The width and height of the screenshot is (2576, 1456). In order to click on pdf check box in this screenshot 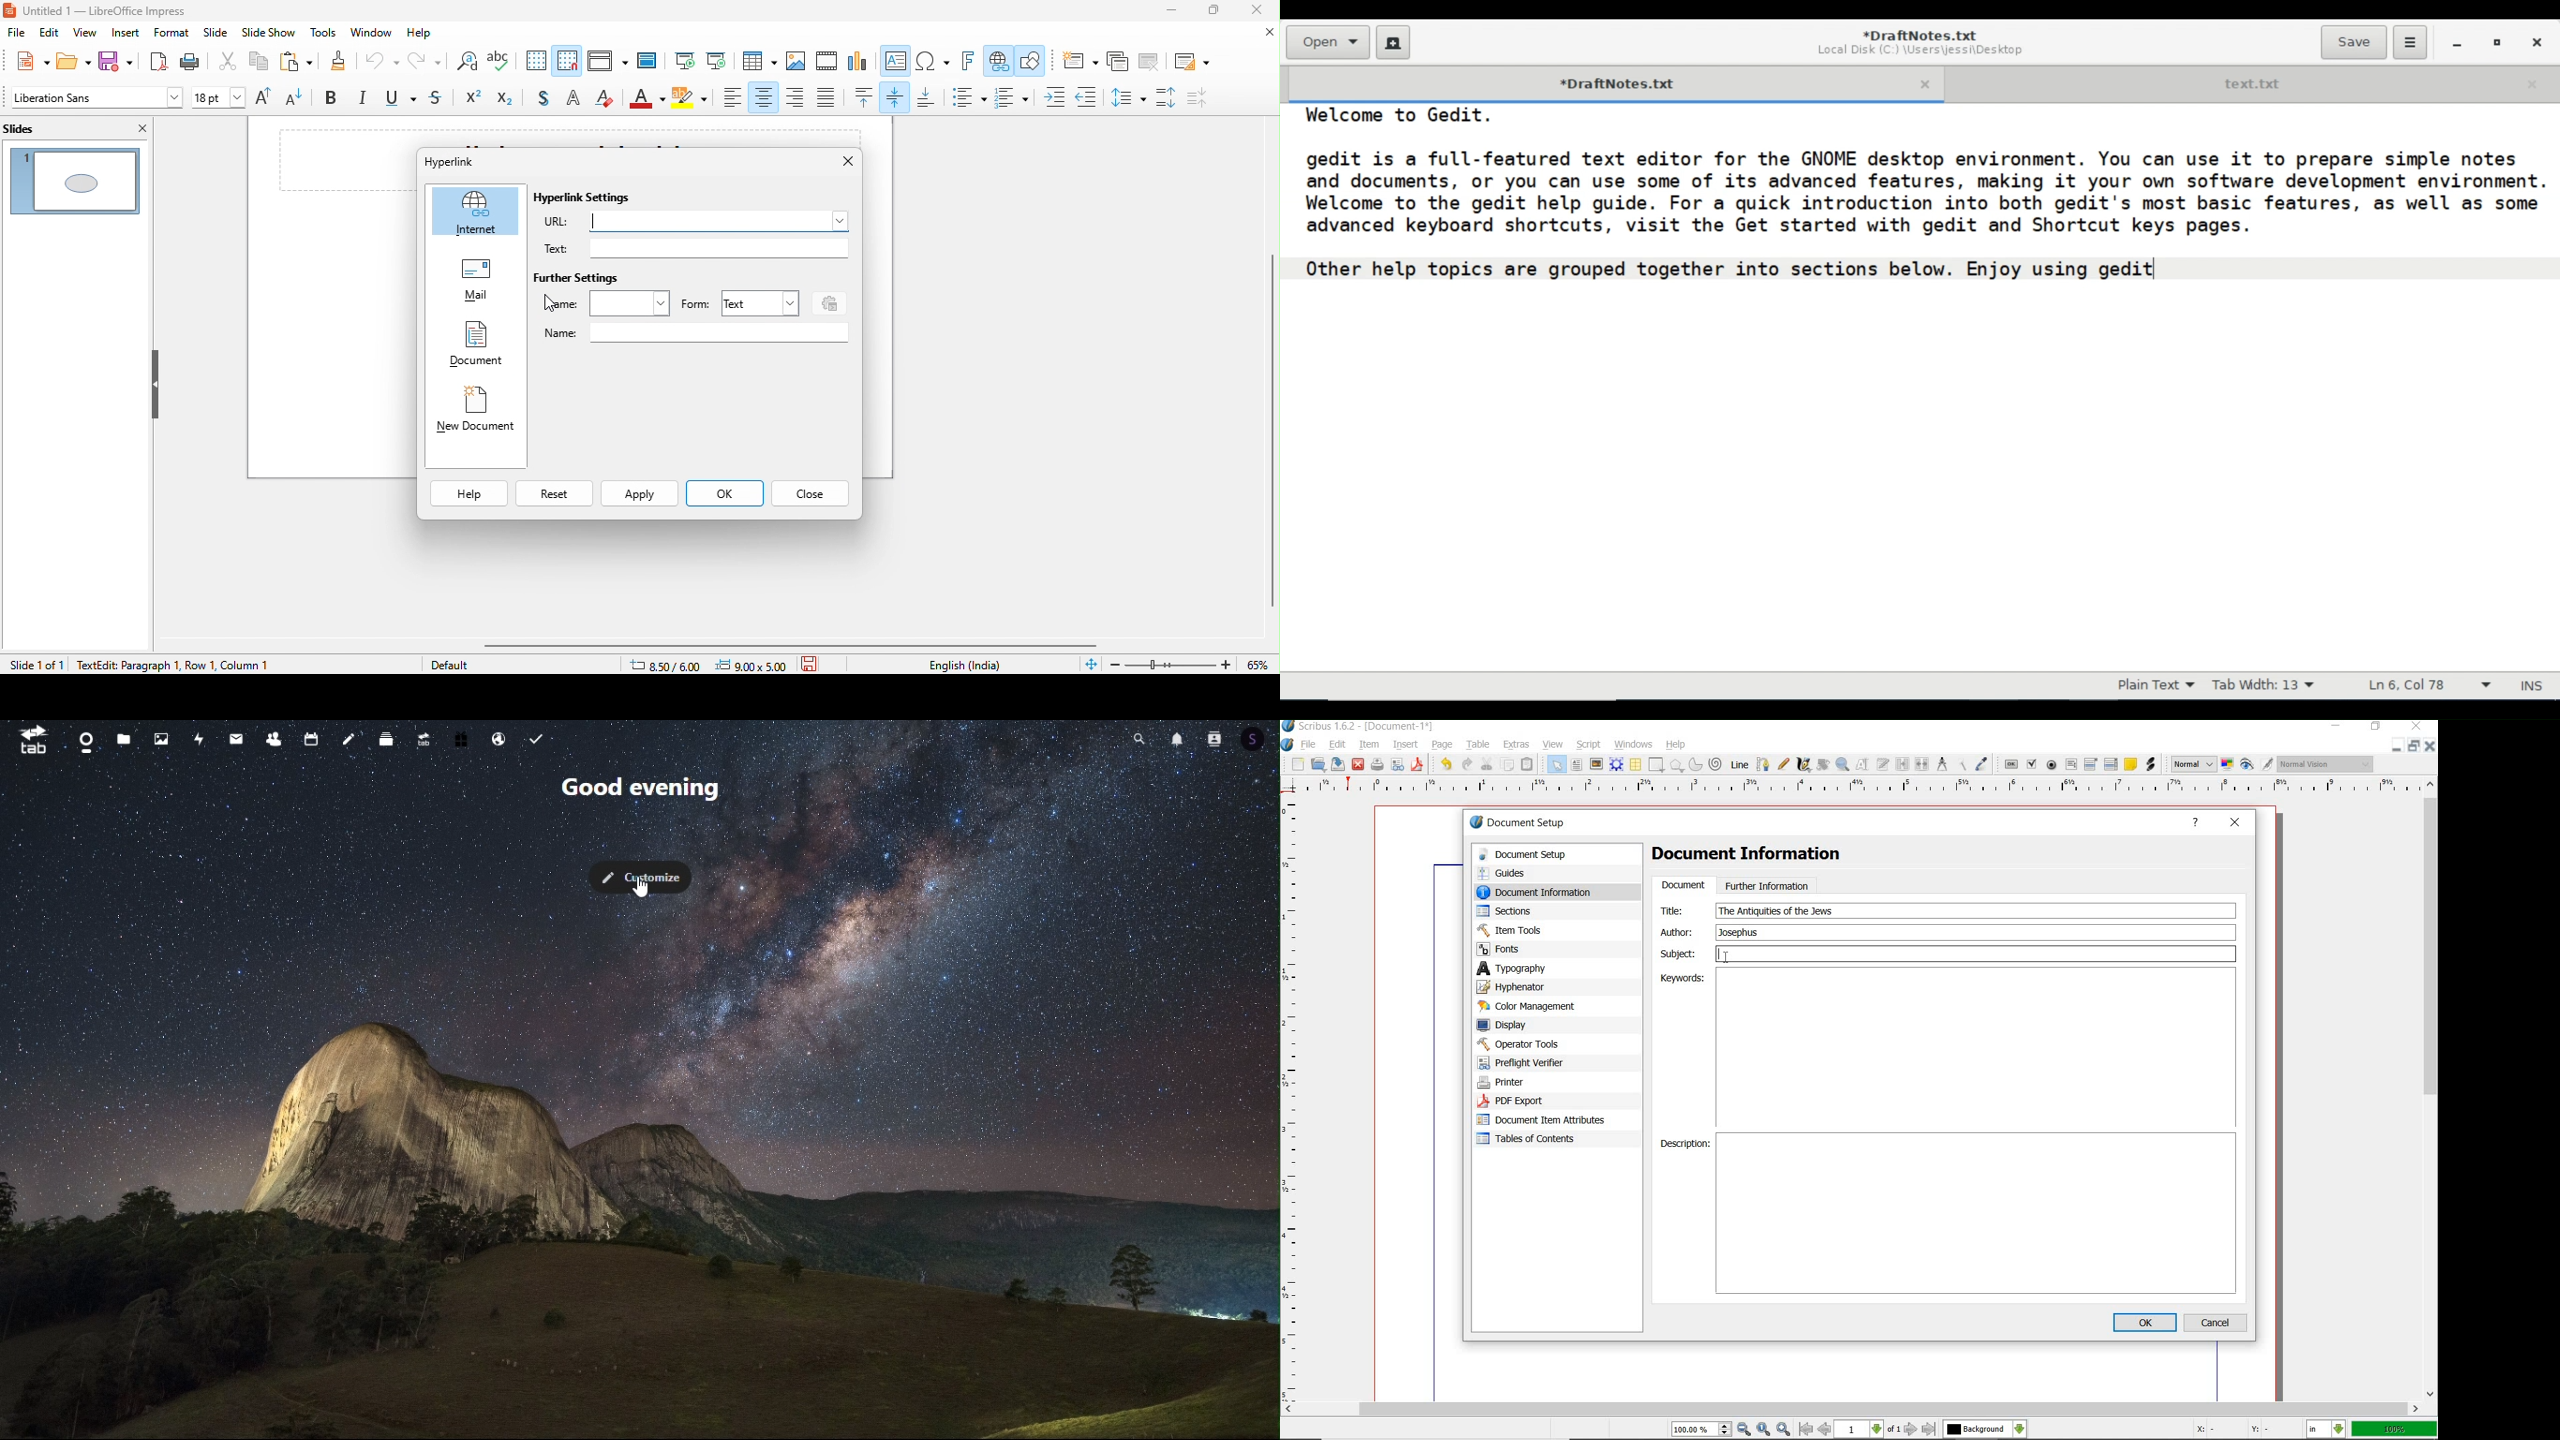, I will do `click(2033, 763)`.